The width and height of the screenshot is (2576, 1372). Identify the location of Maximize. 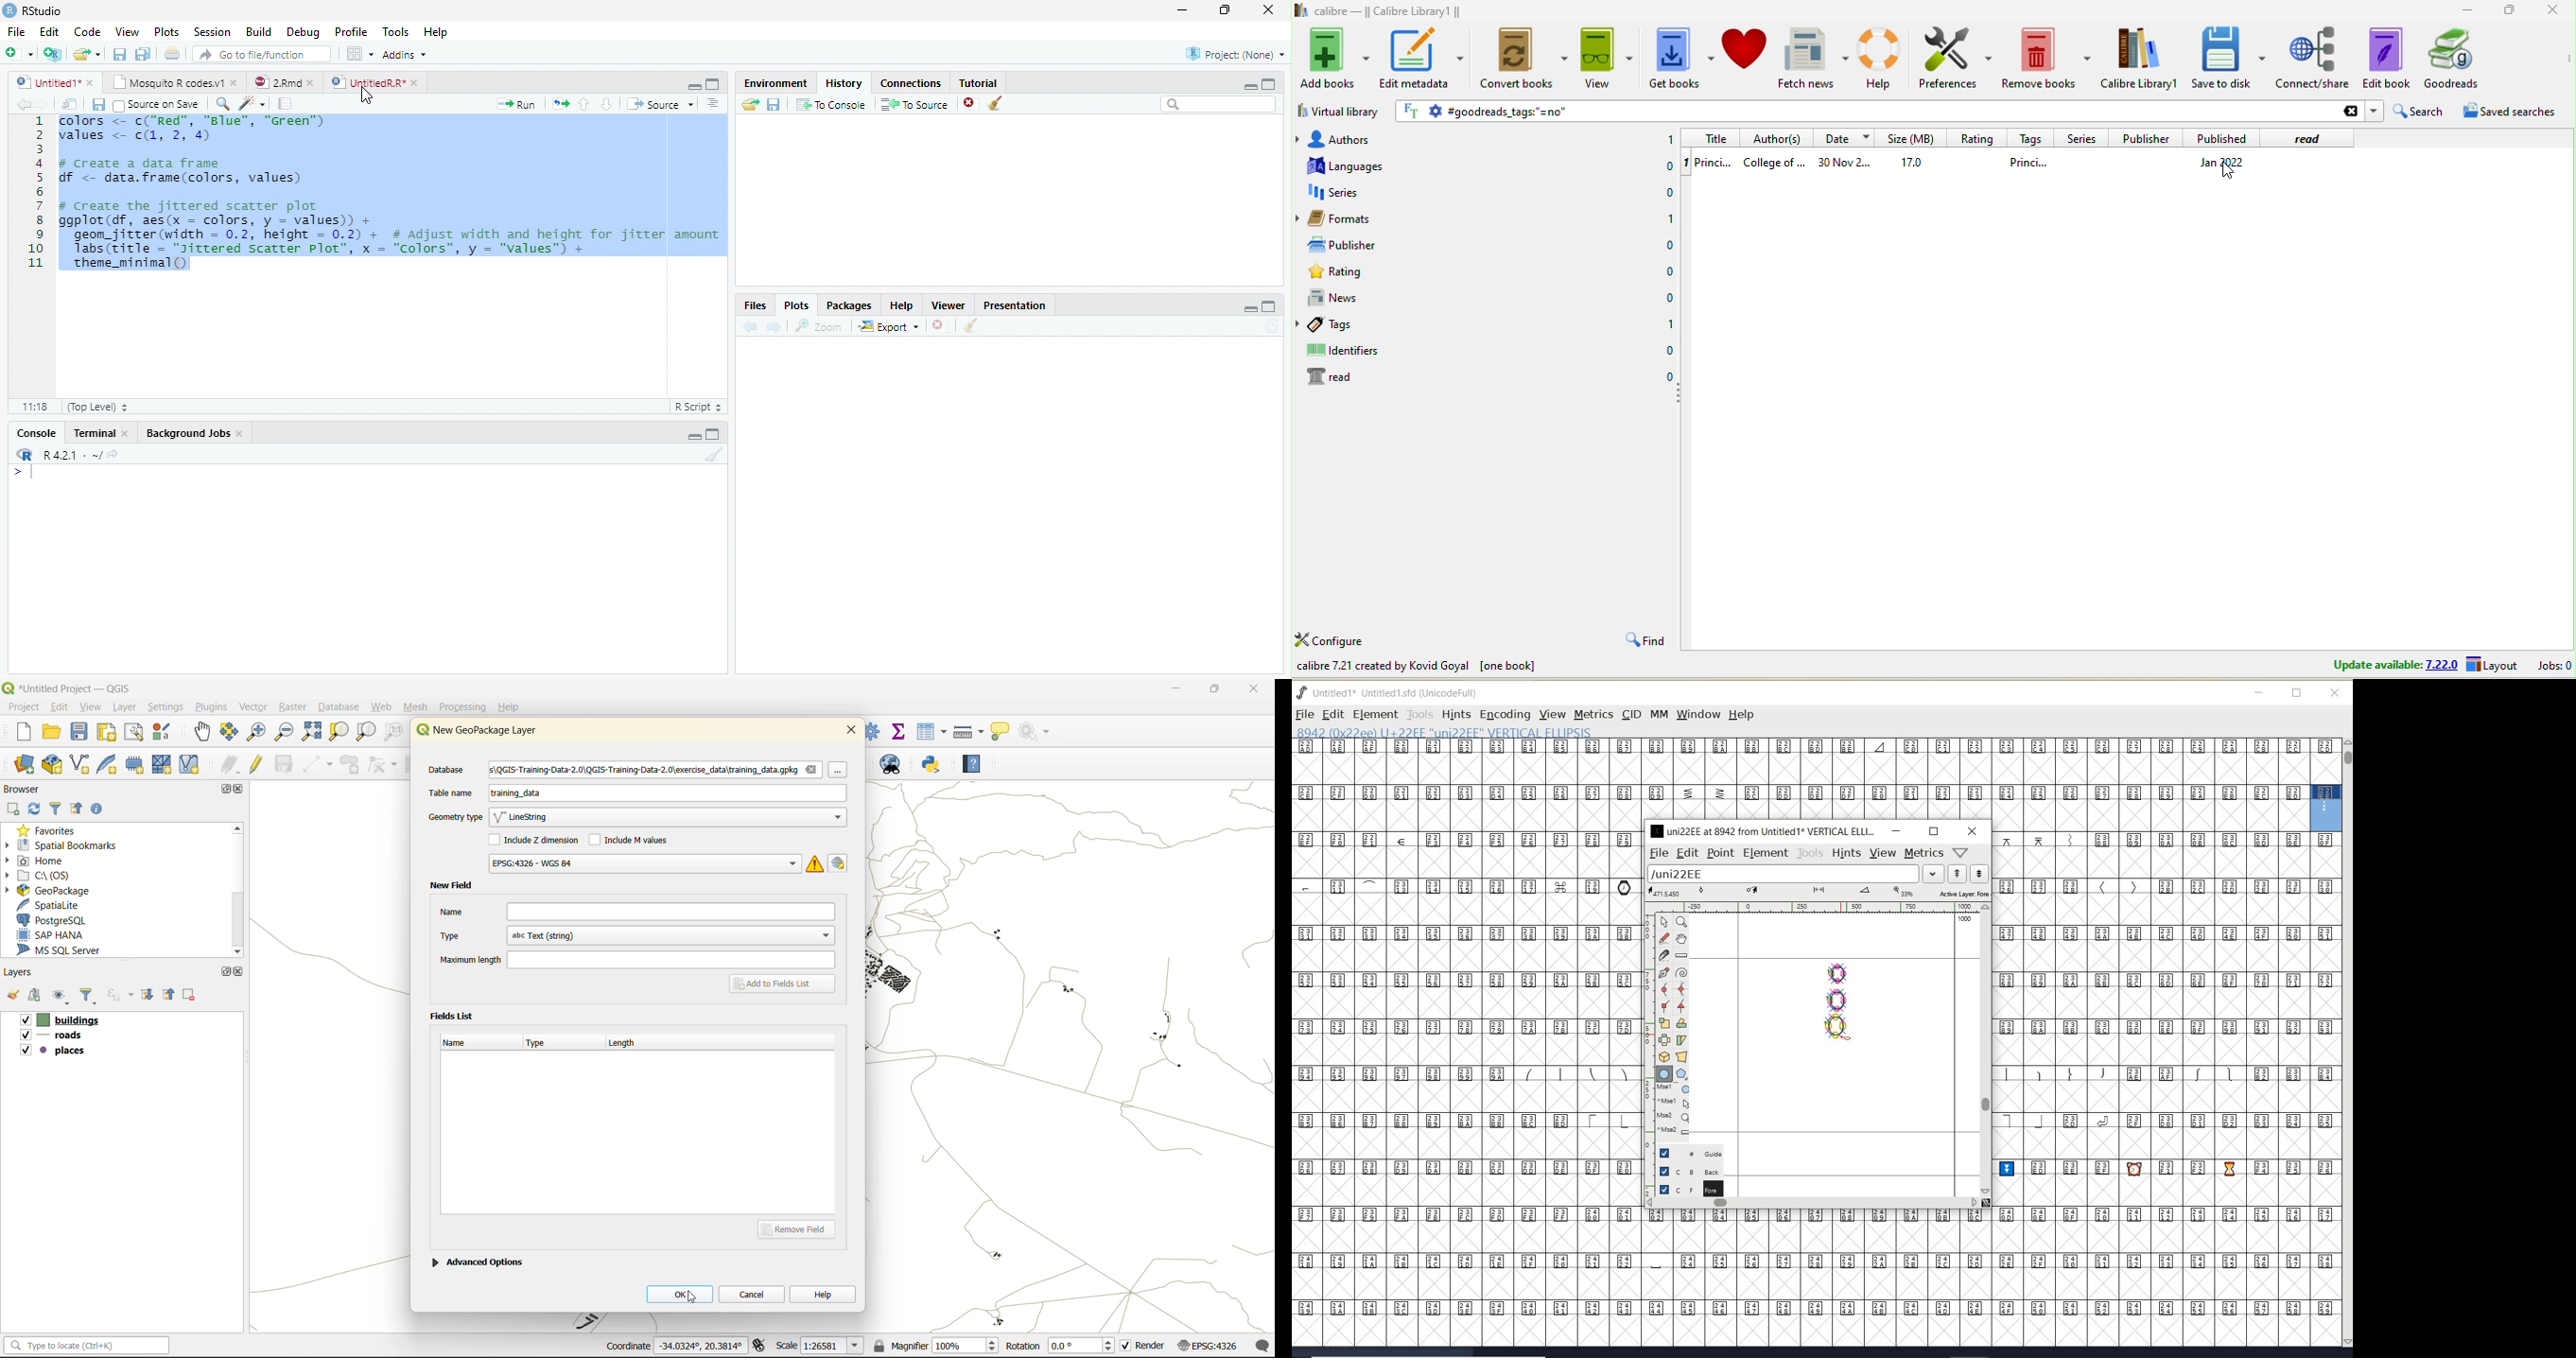
(713, 84).